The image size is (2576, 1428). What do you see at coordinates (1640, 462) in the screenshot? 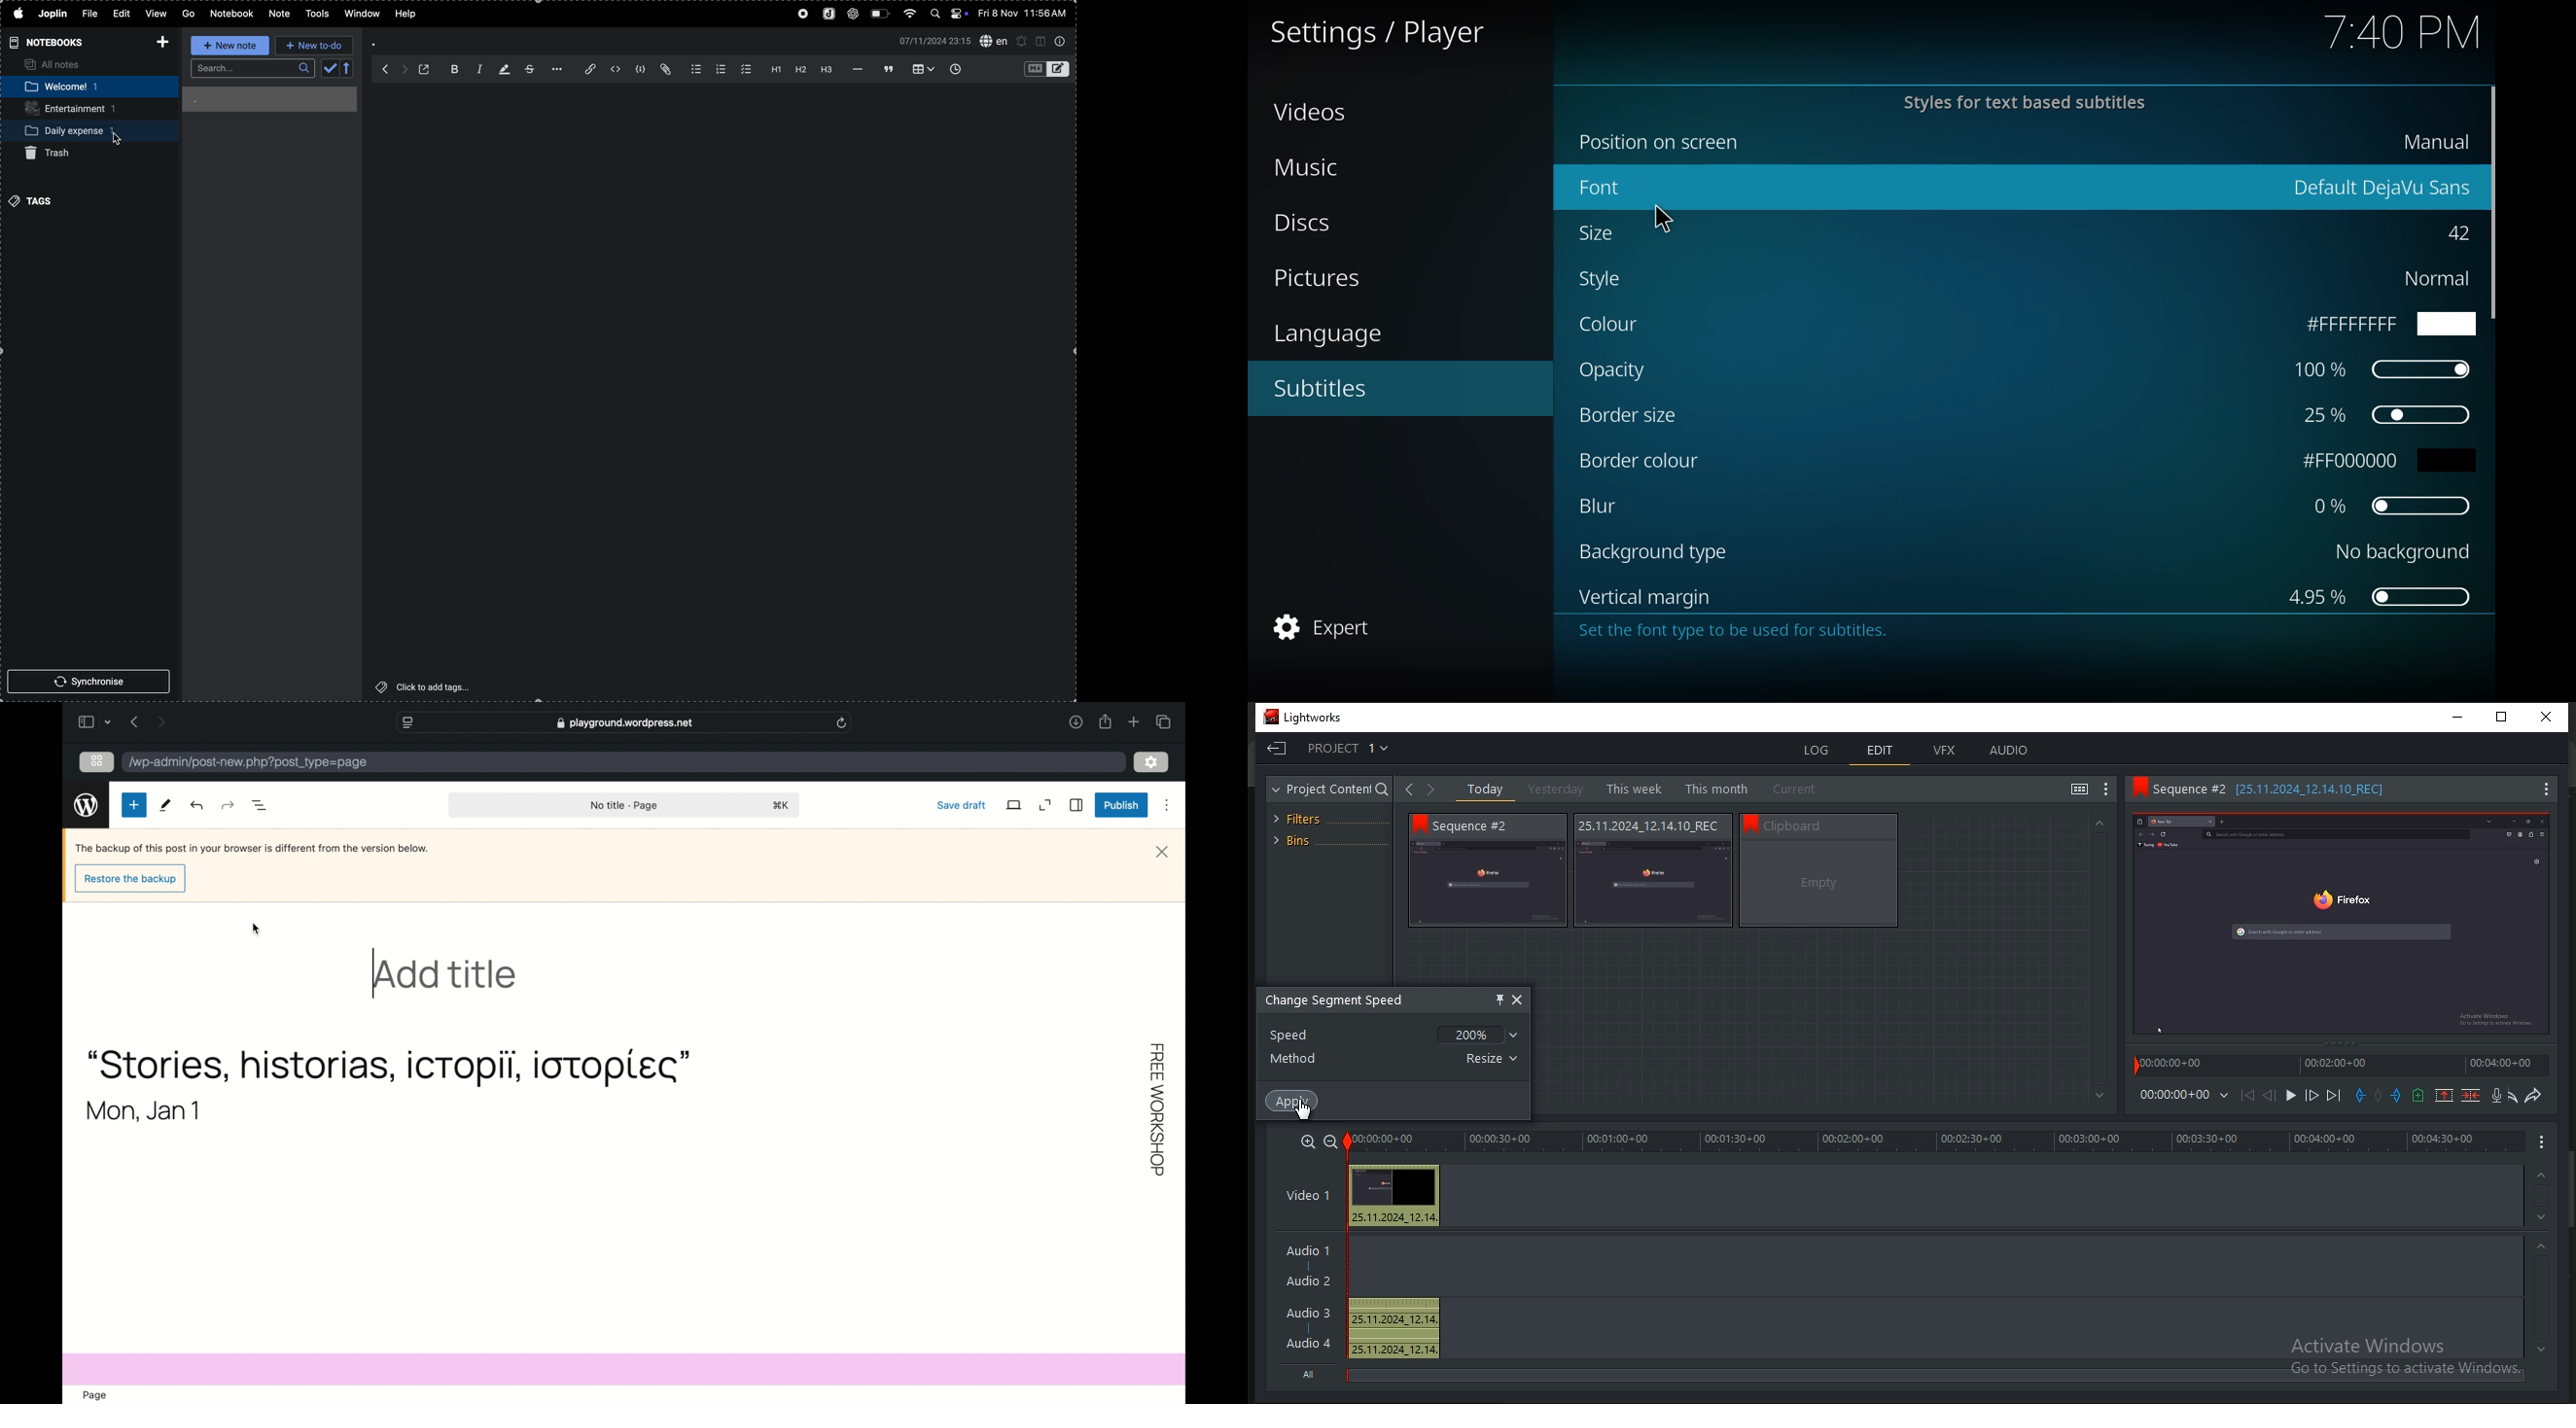
I see `border color` at bounding box center [1640, 462].